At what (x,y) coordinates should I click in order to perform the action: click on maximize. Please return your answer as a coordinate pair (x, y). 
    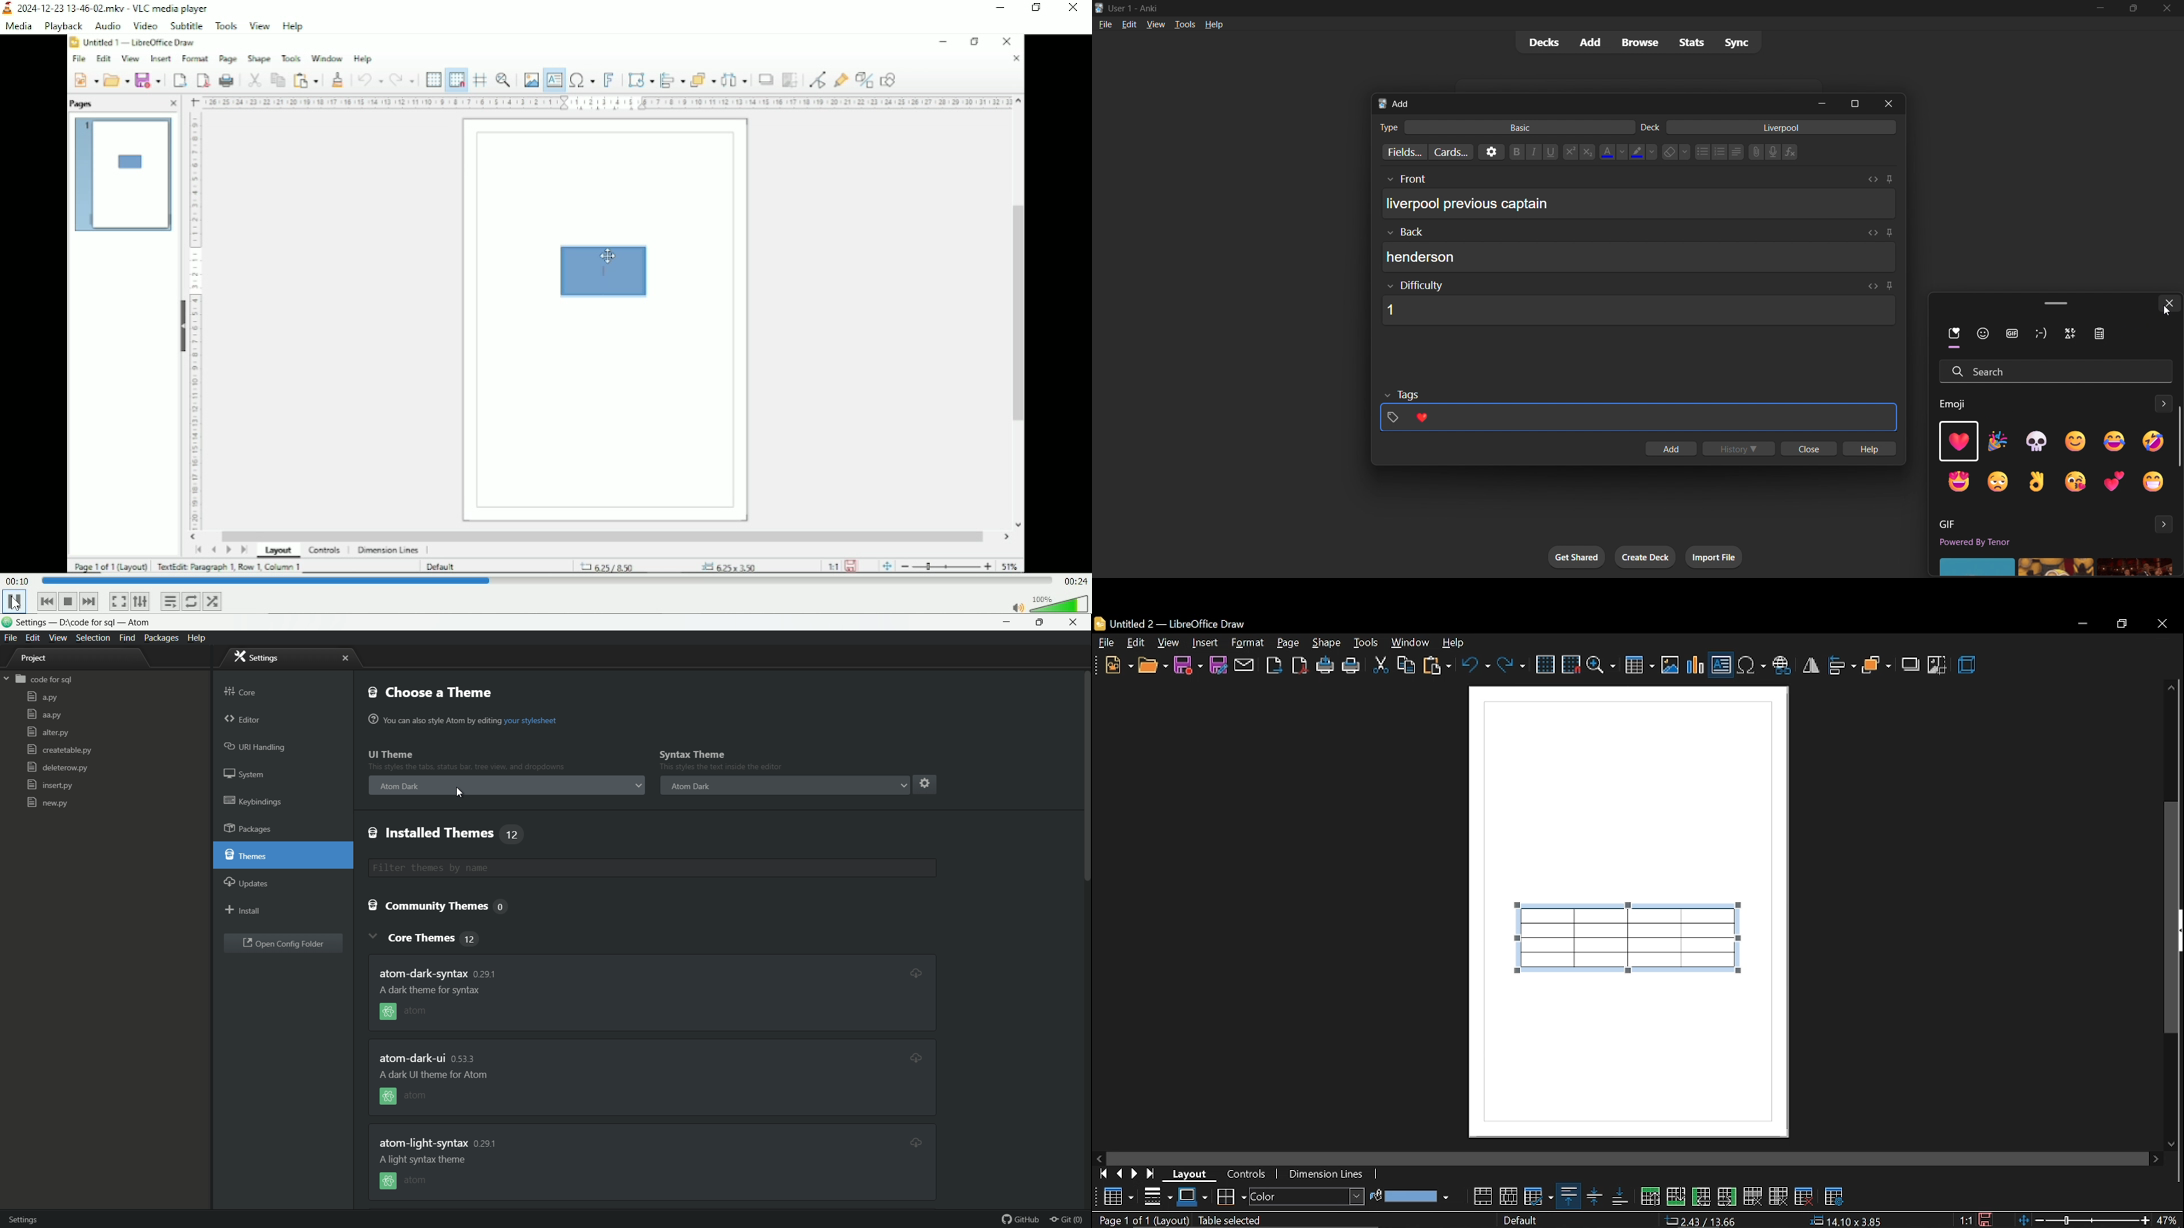
    Looking at the image, I should click on (1855, 102).